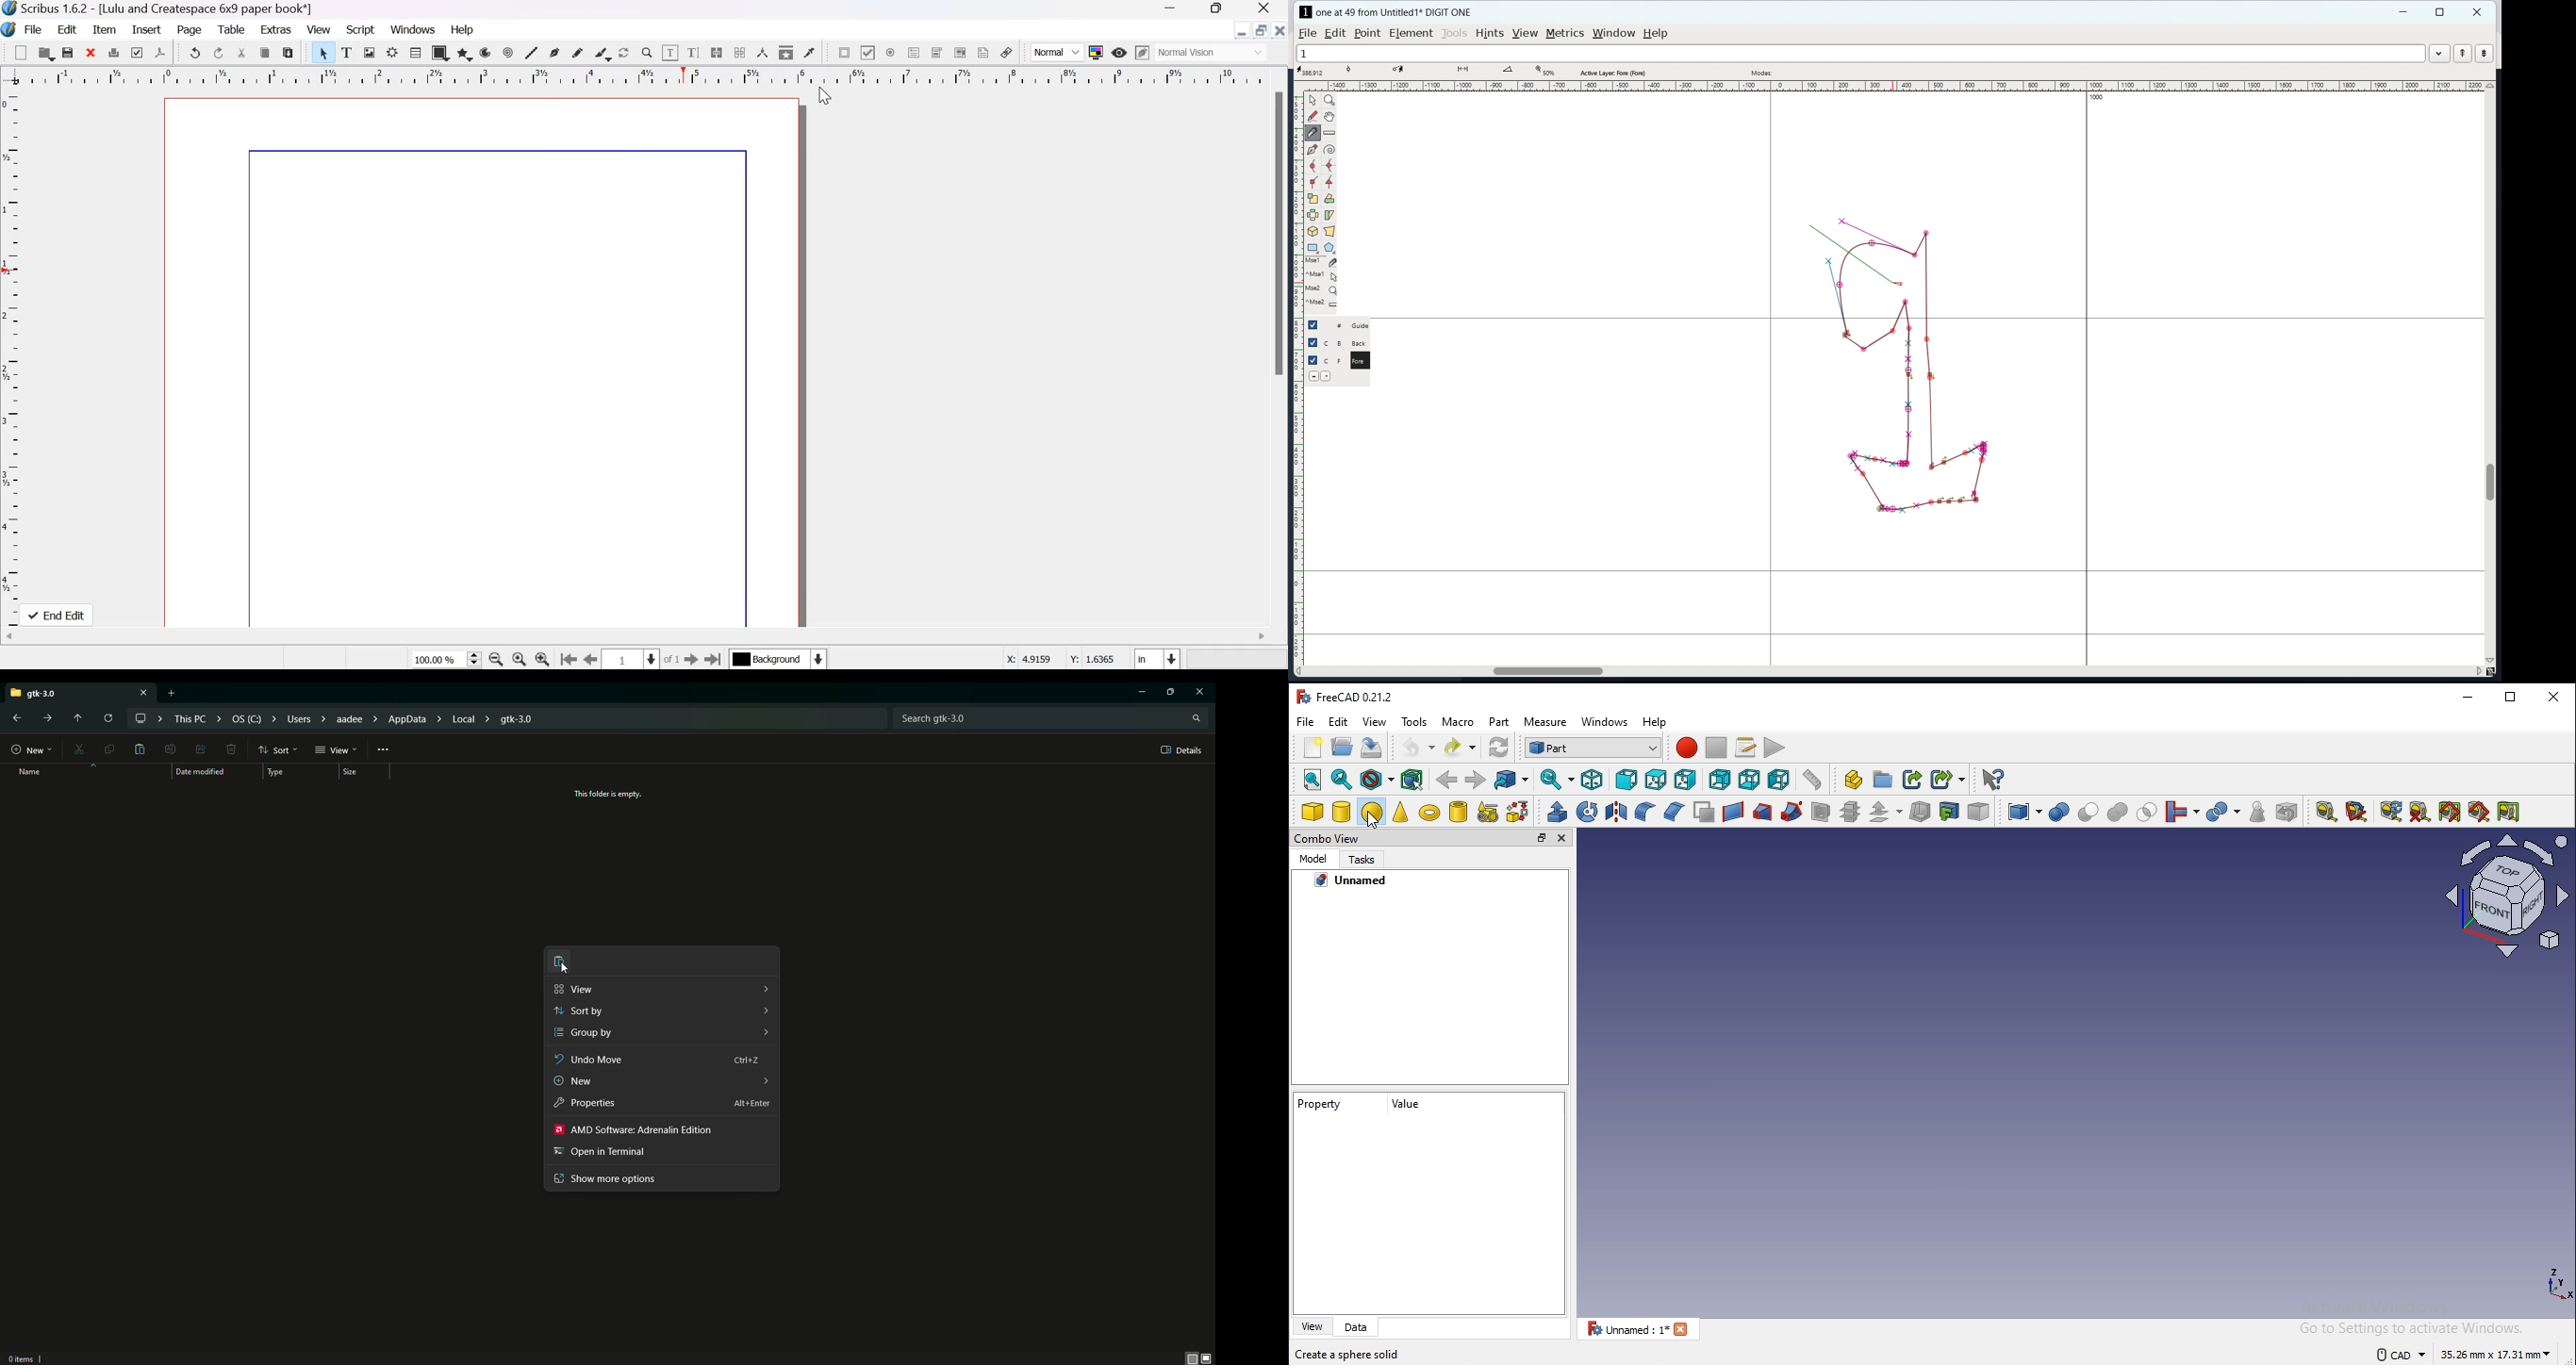  What do you see at coordinates (1656, 780) in the screenshot?
I see `top` at bounding box center [1656, 780].